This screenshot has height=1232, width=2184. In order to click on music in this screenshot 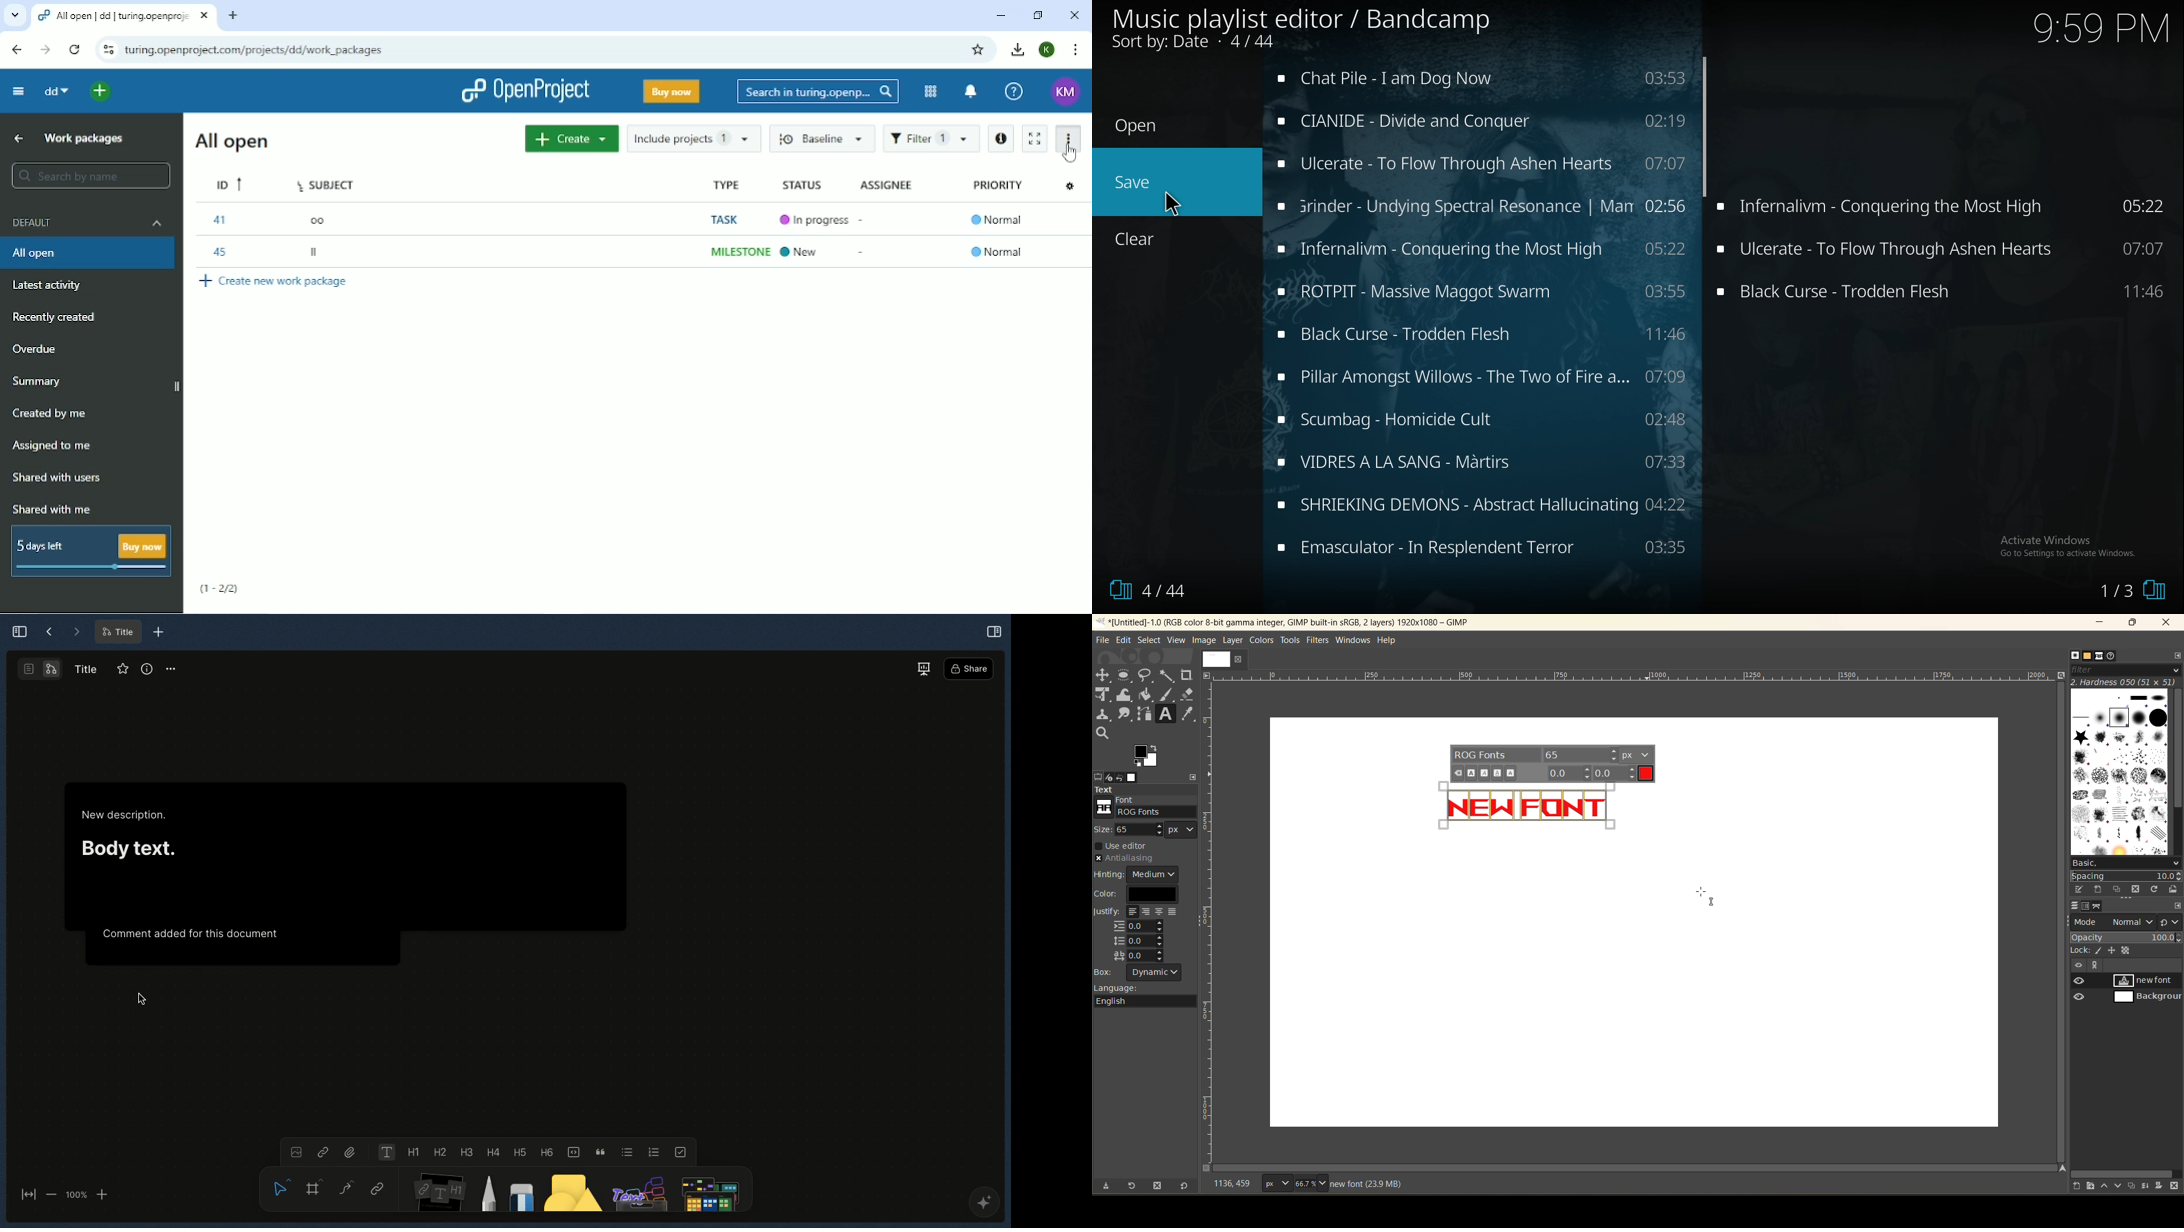, I will do `click(1482, 422)`.